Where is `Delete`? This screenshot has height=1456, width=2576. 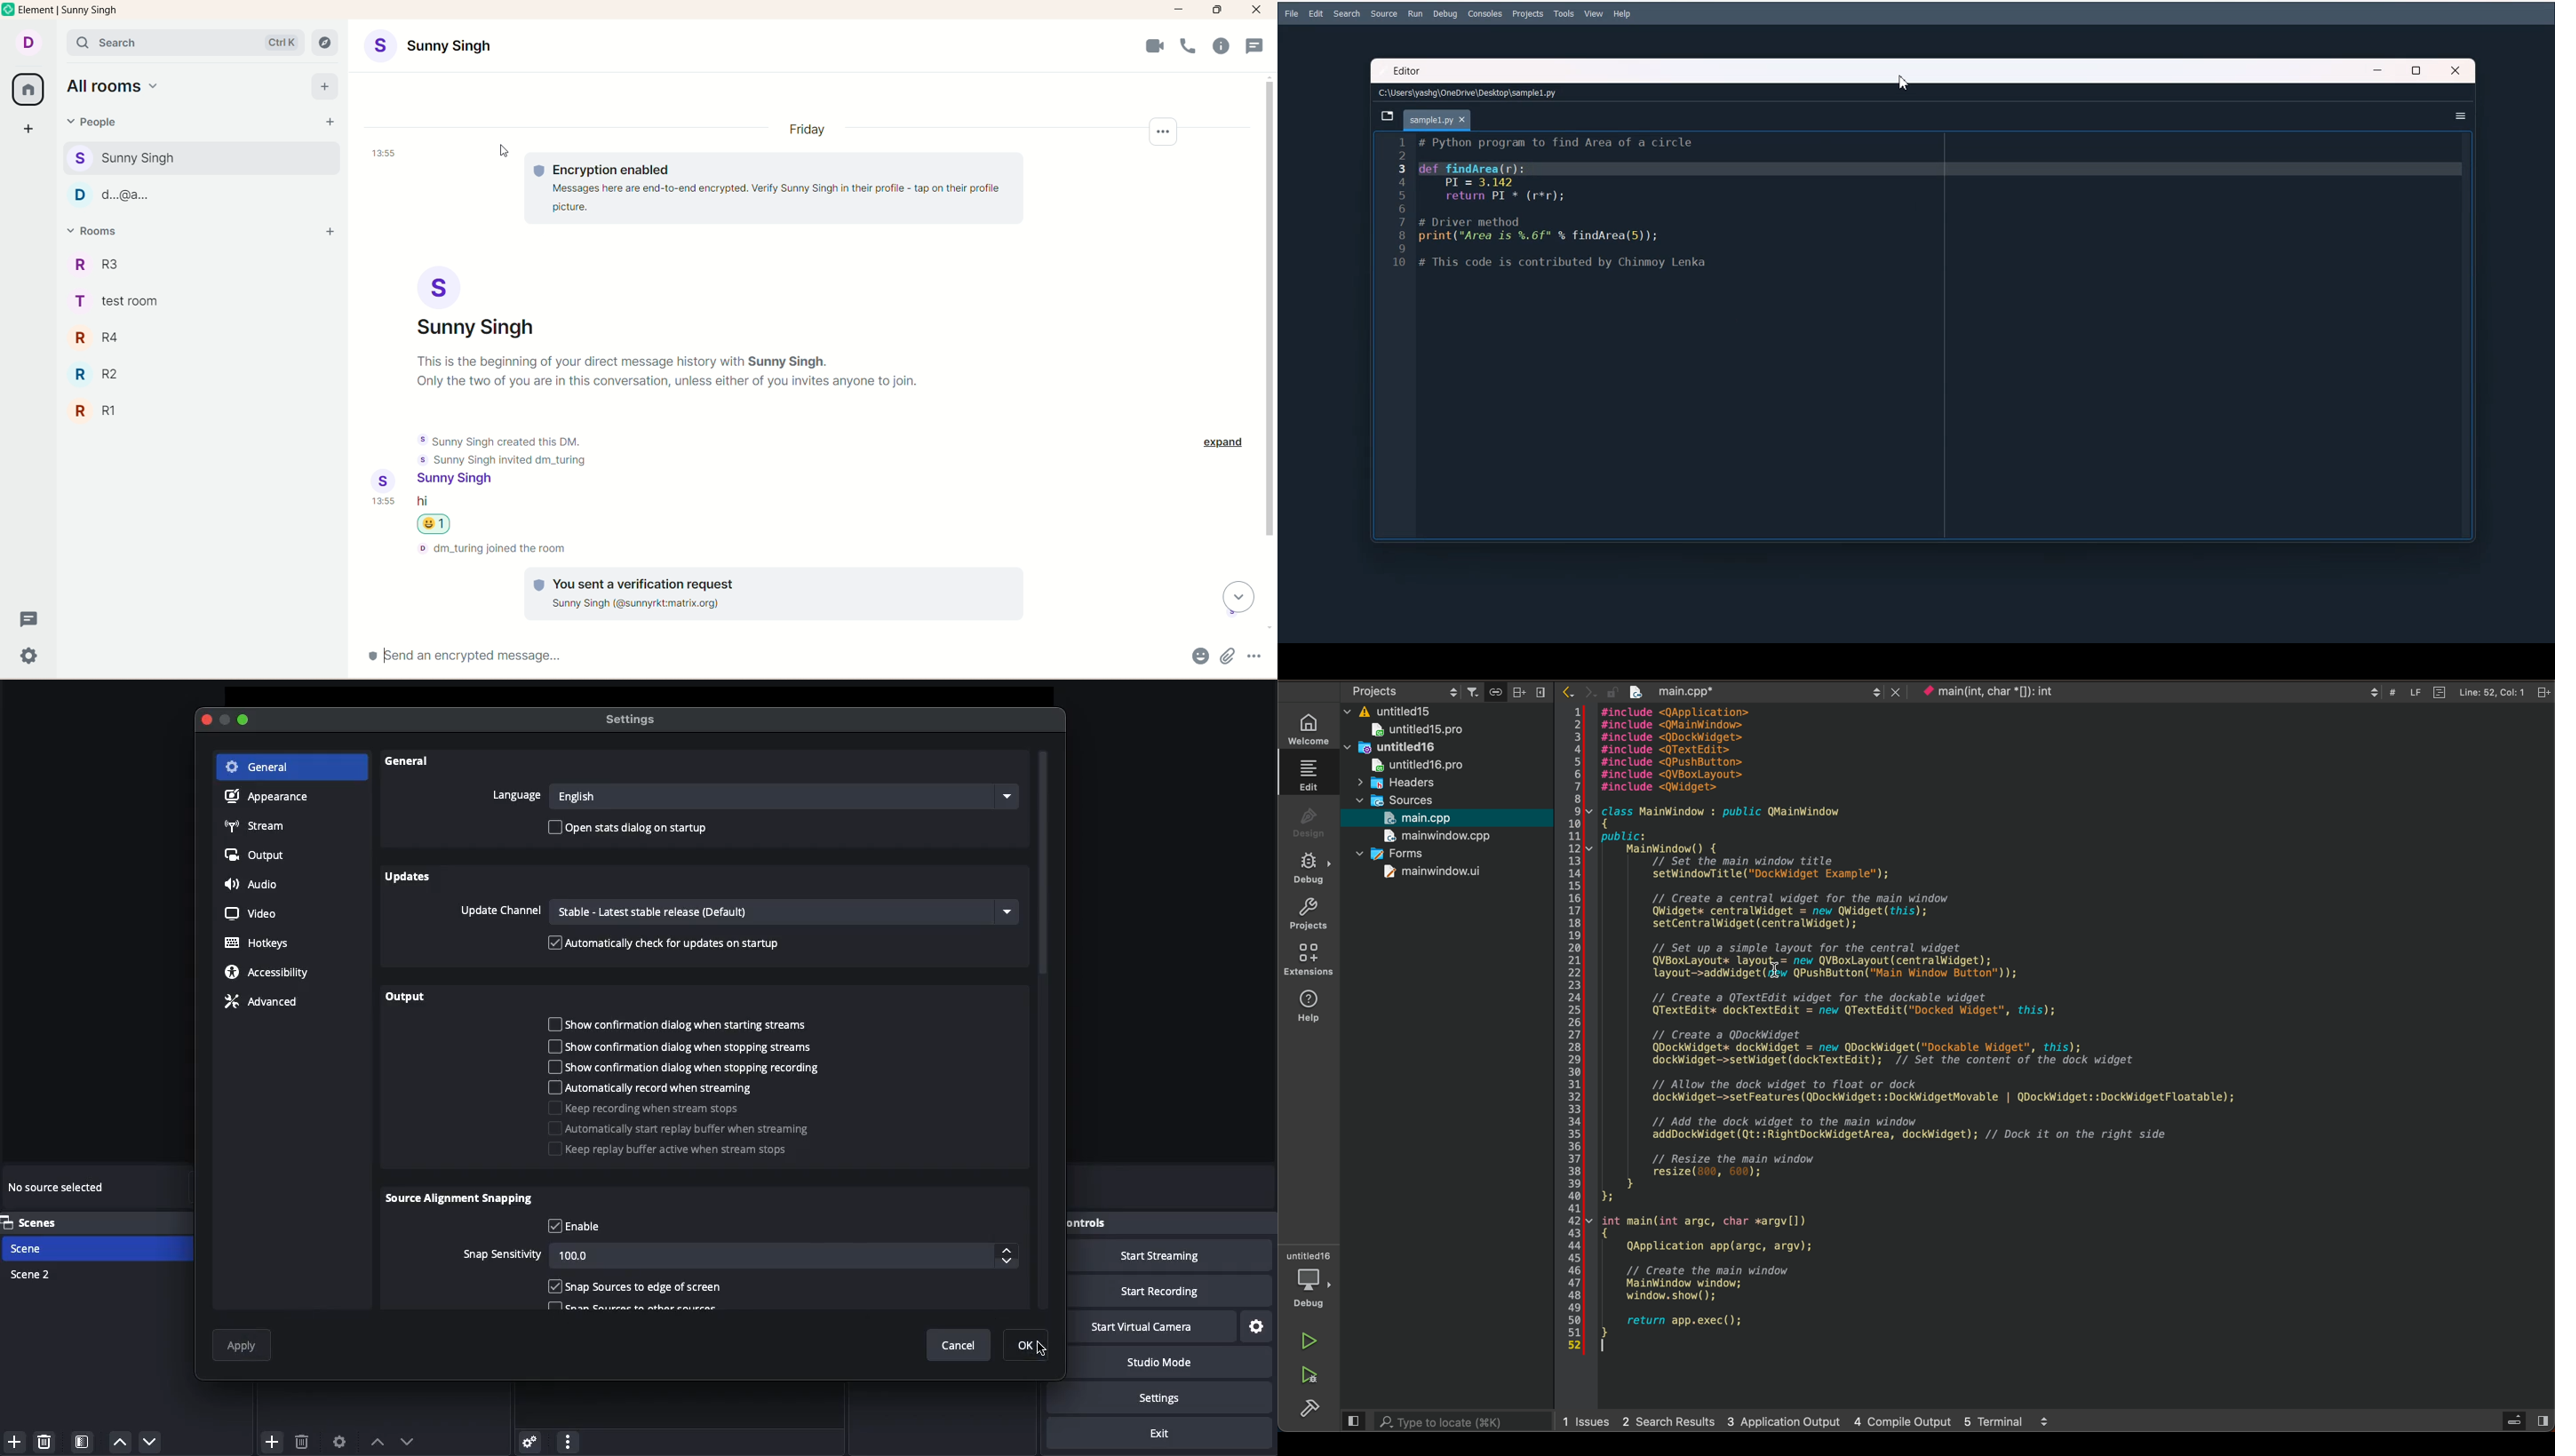
Delete is located at coordinates (47, 1441).